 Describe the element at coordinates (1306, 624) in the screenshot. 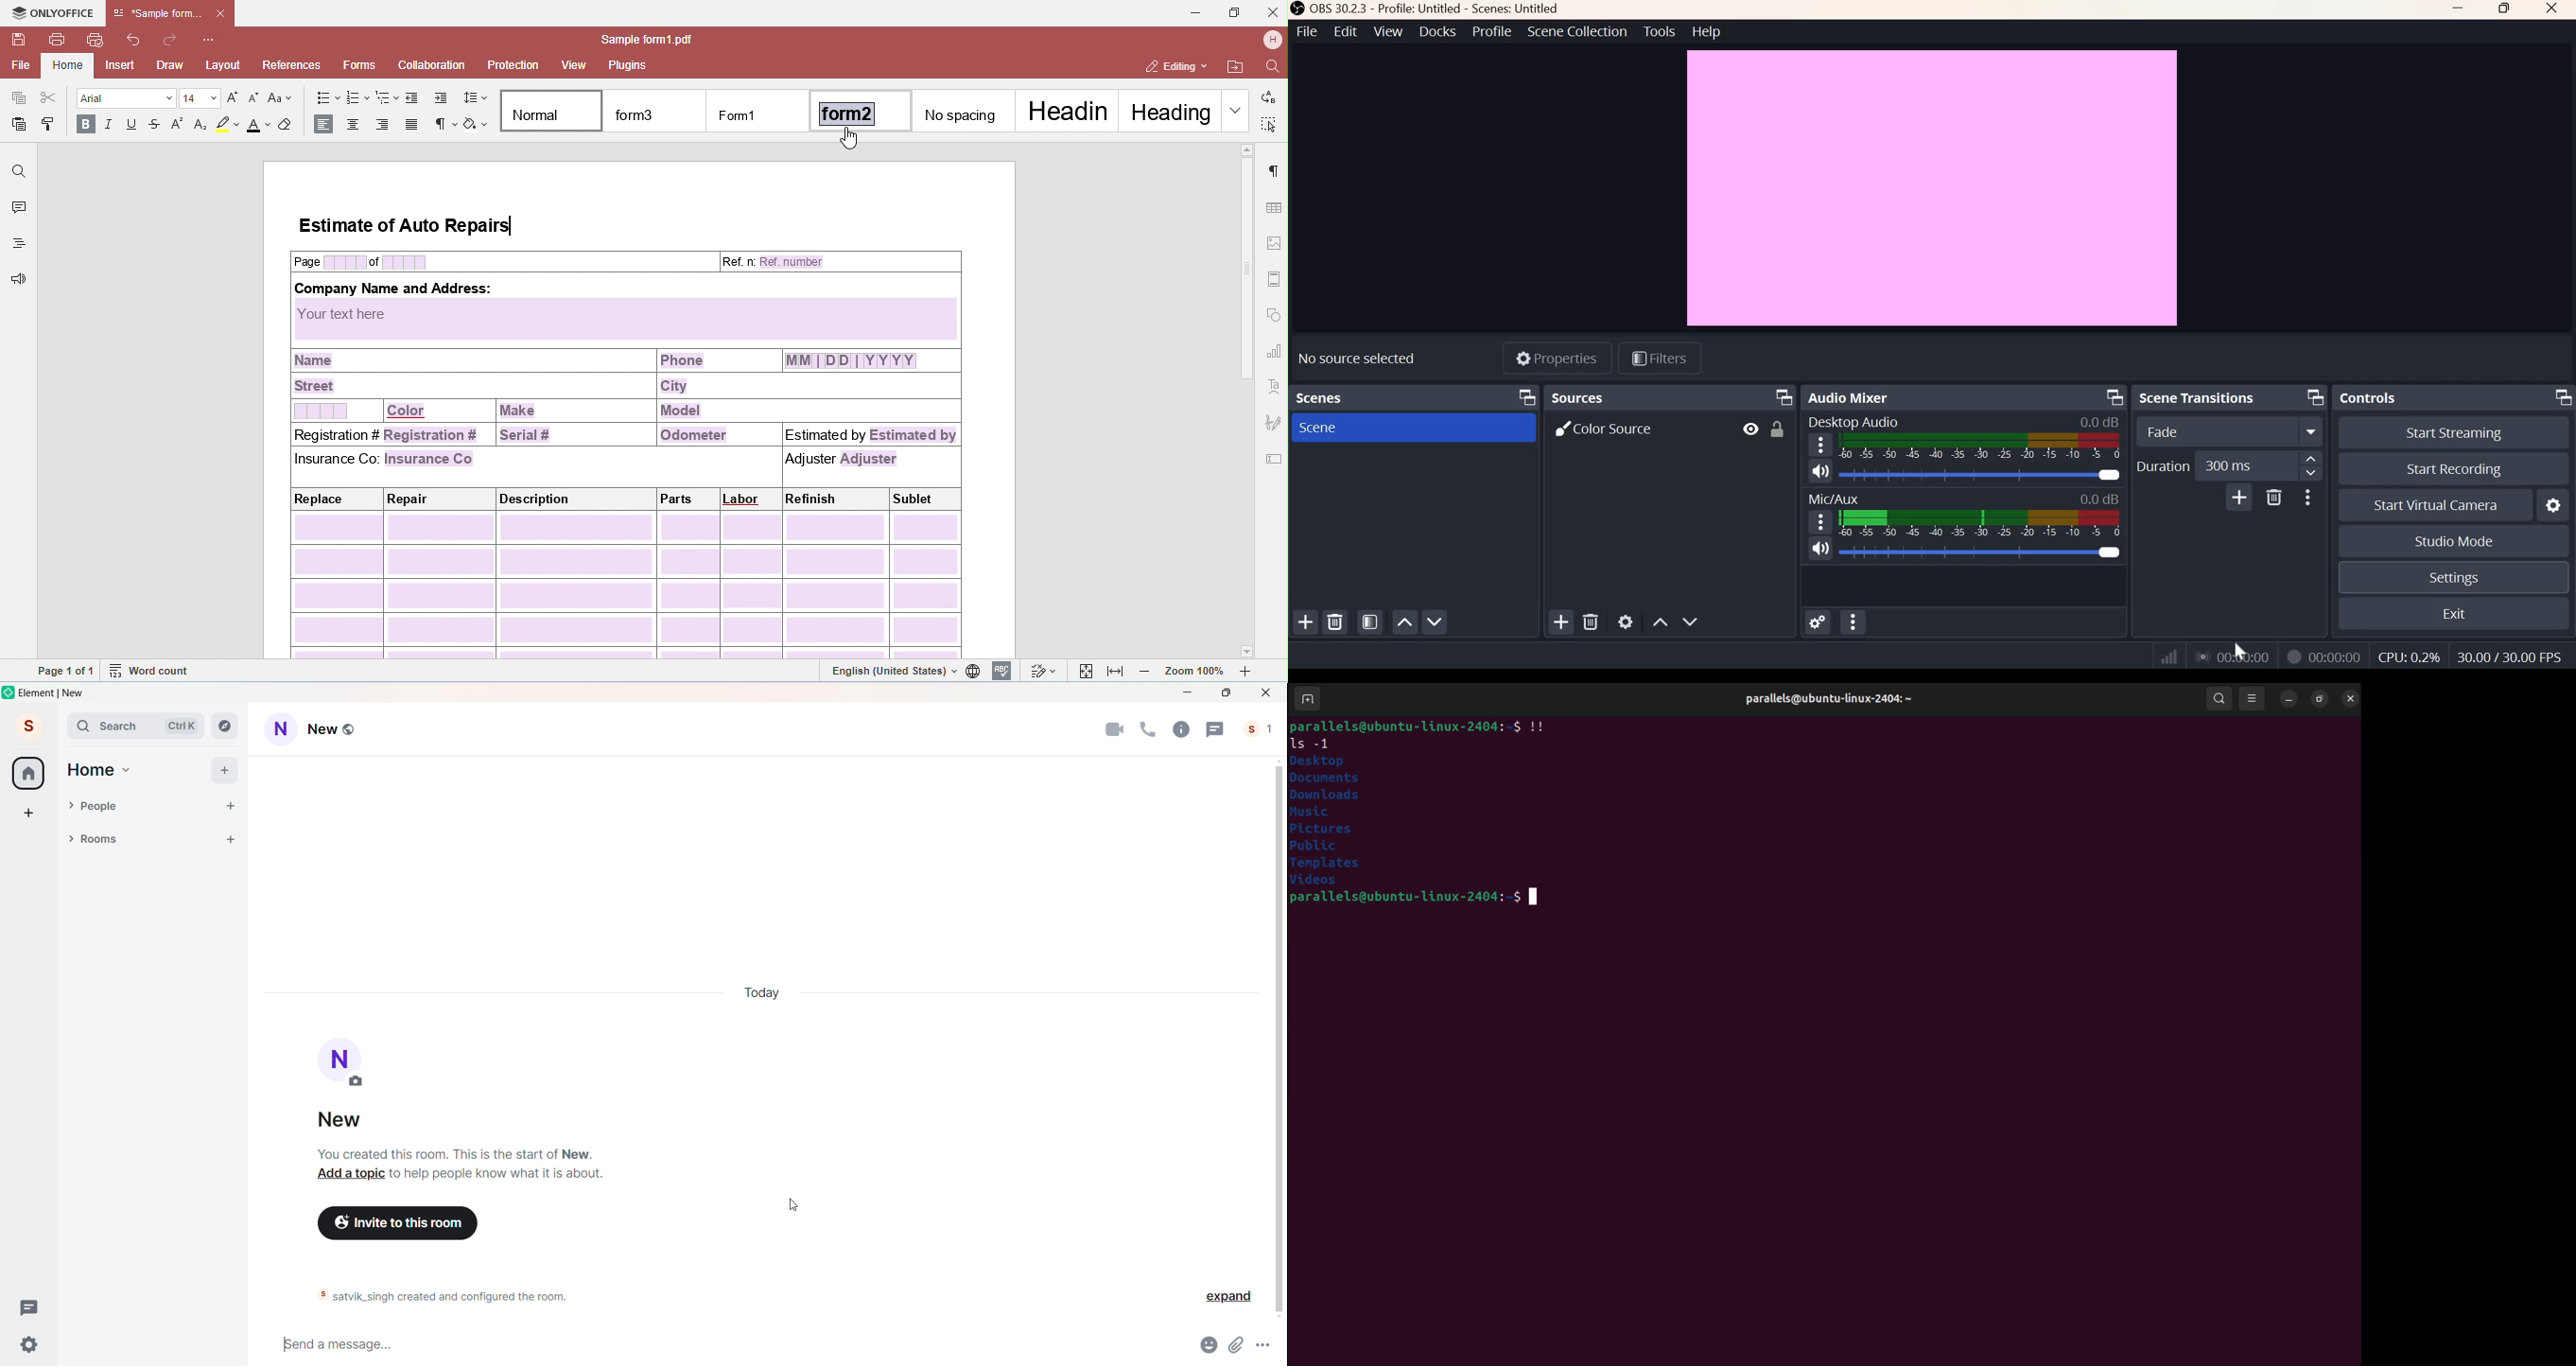

I see `Add scene` at that location.